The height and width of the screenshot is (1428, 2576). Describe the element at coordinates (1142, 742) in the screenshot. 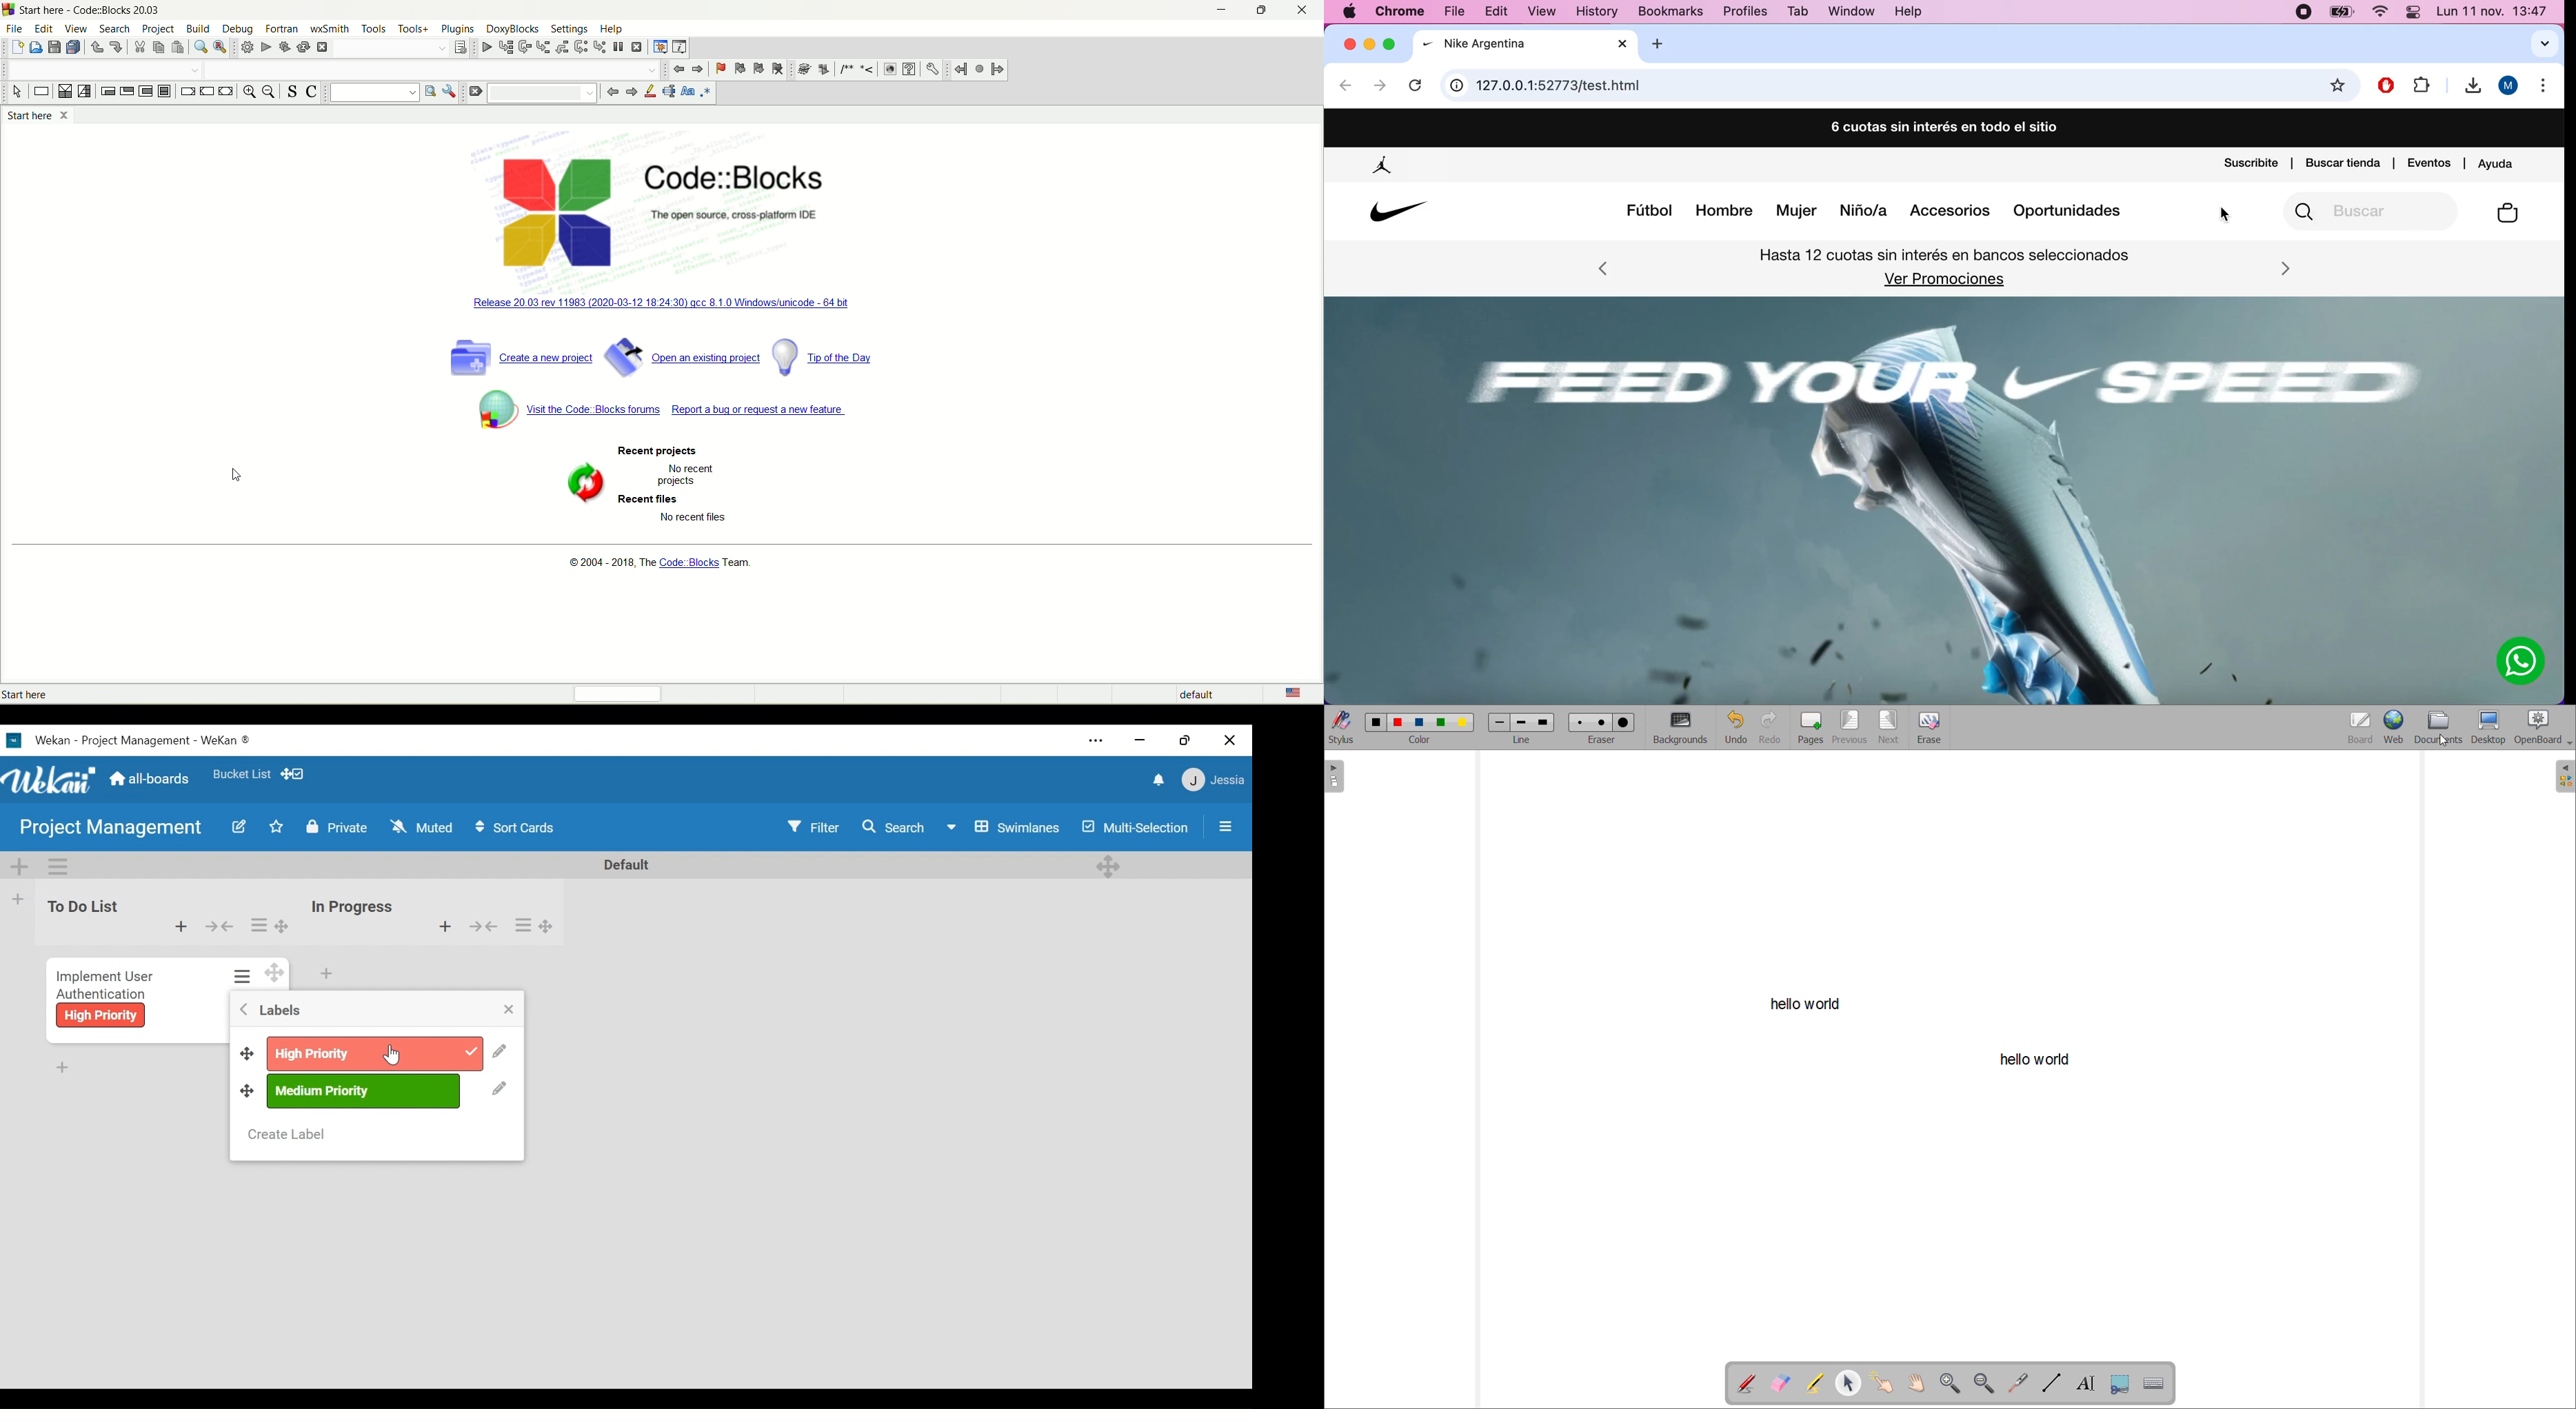

I see `minimize` at that location.